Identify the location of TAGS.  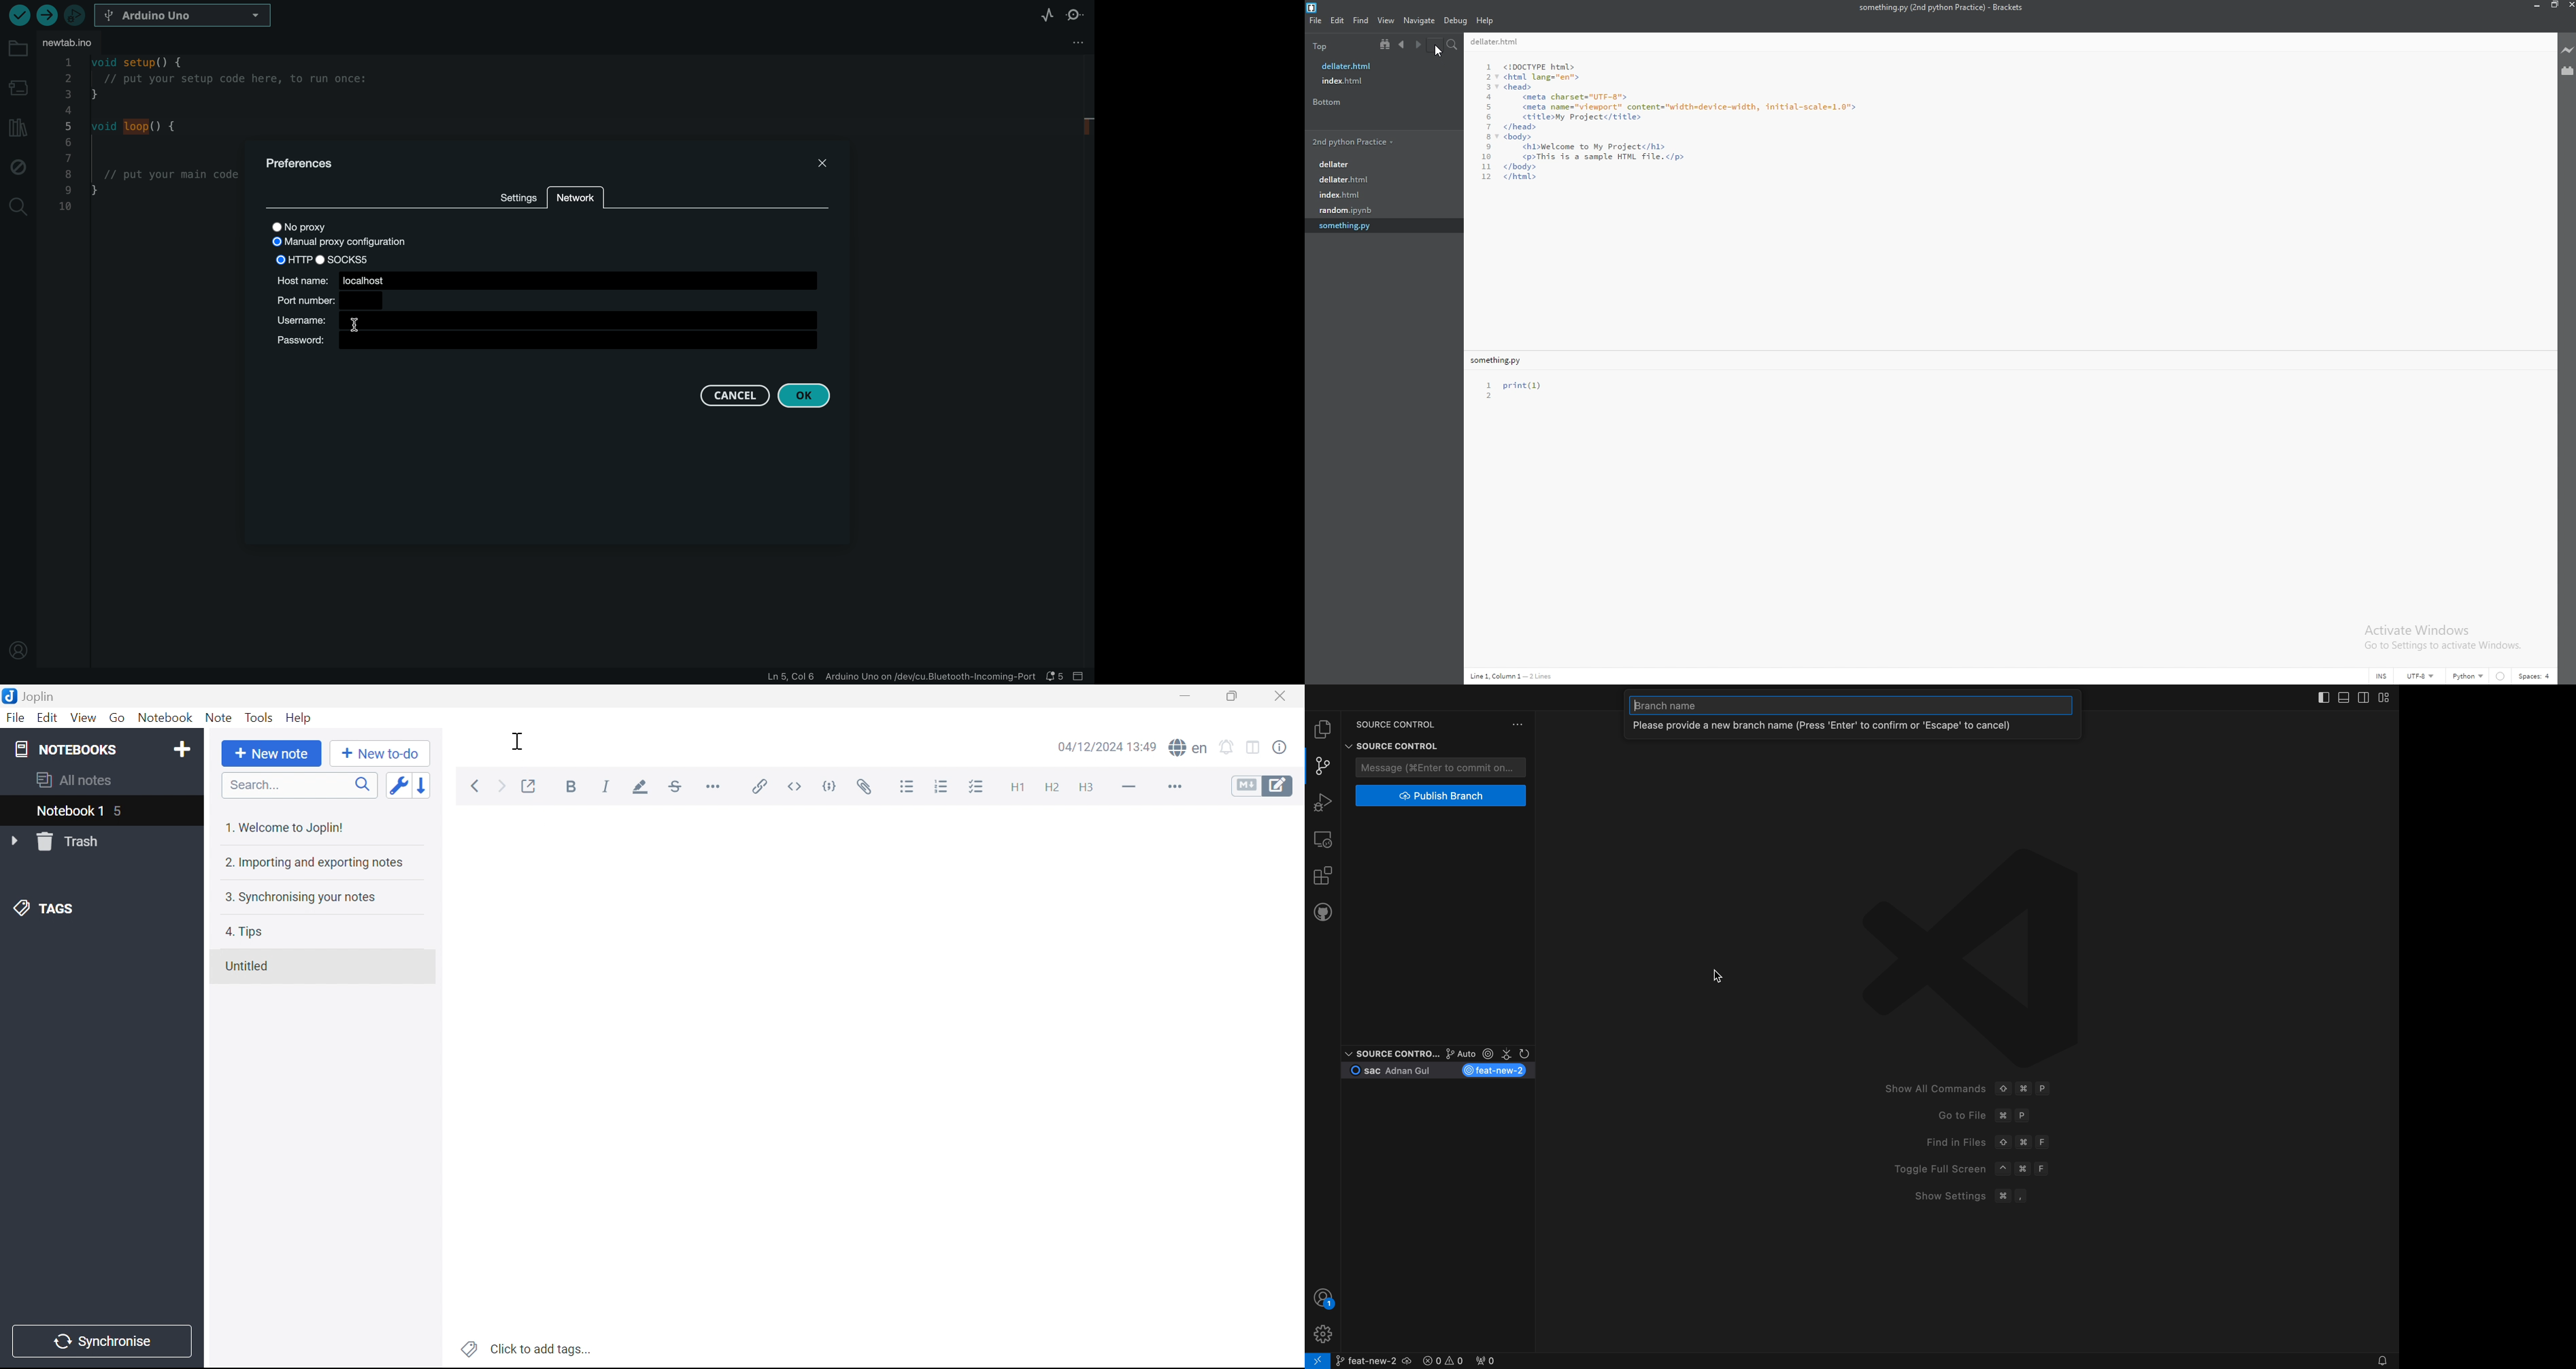
(46, 911).